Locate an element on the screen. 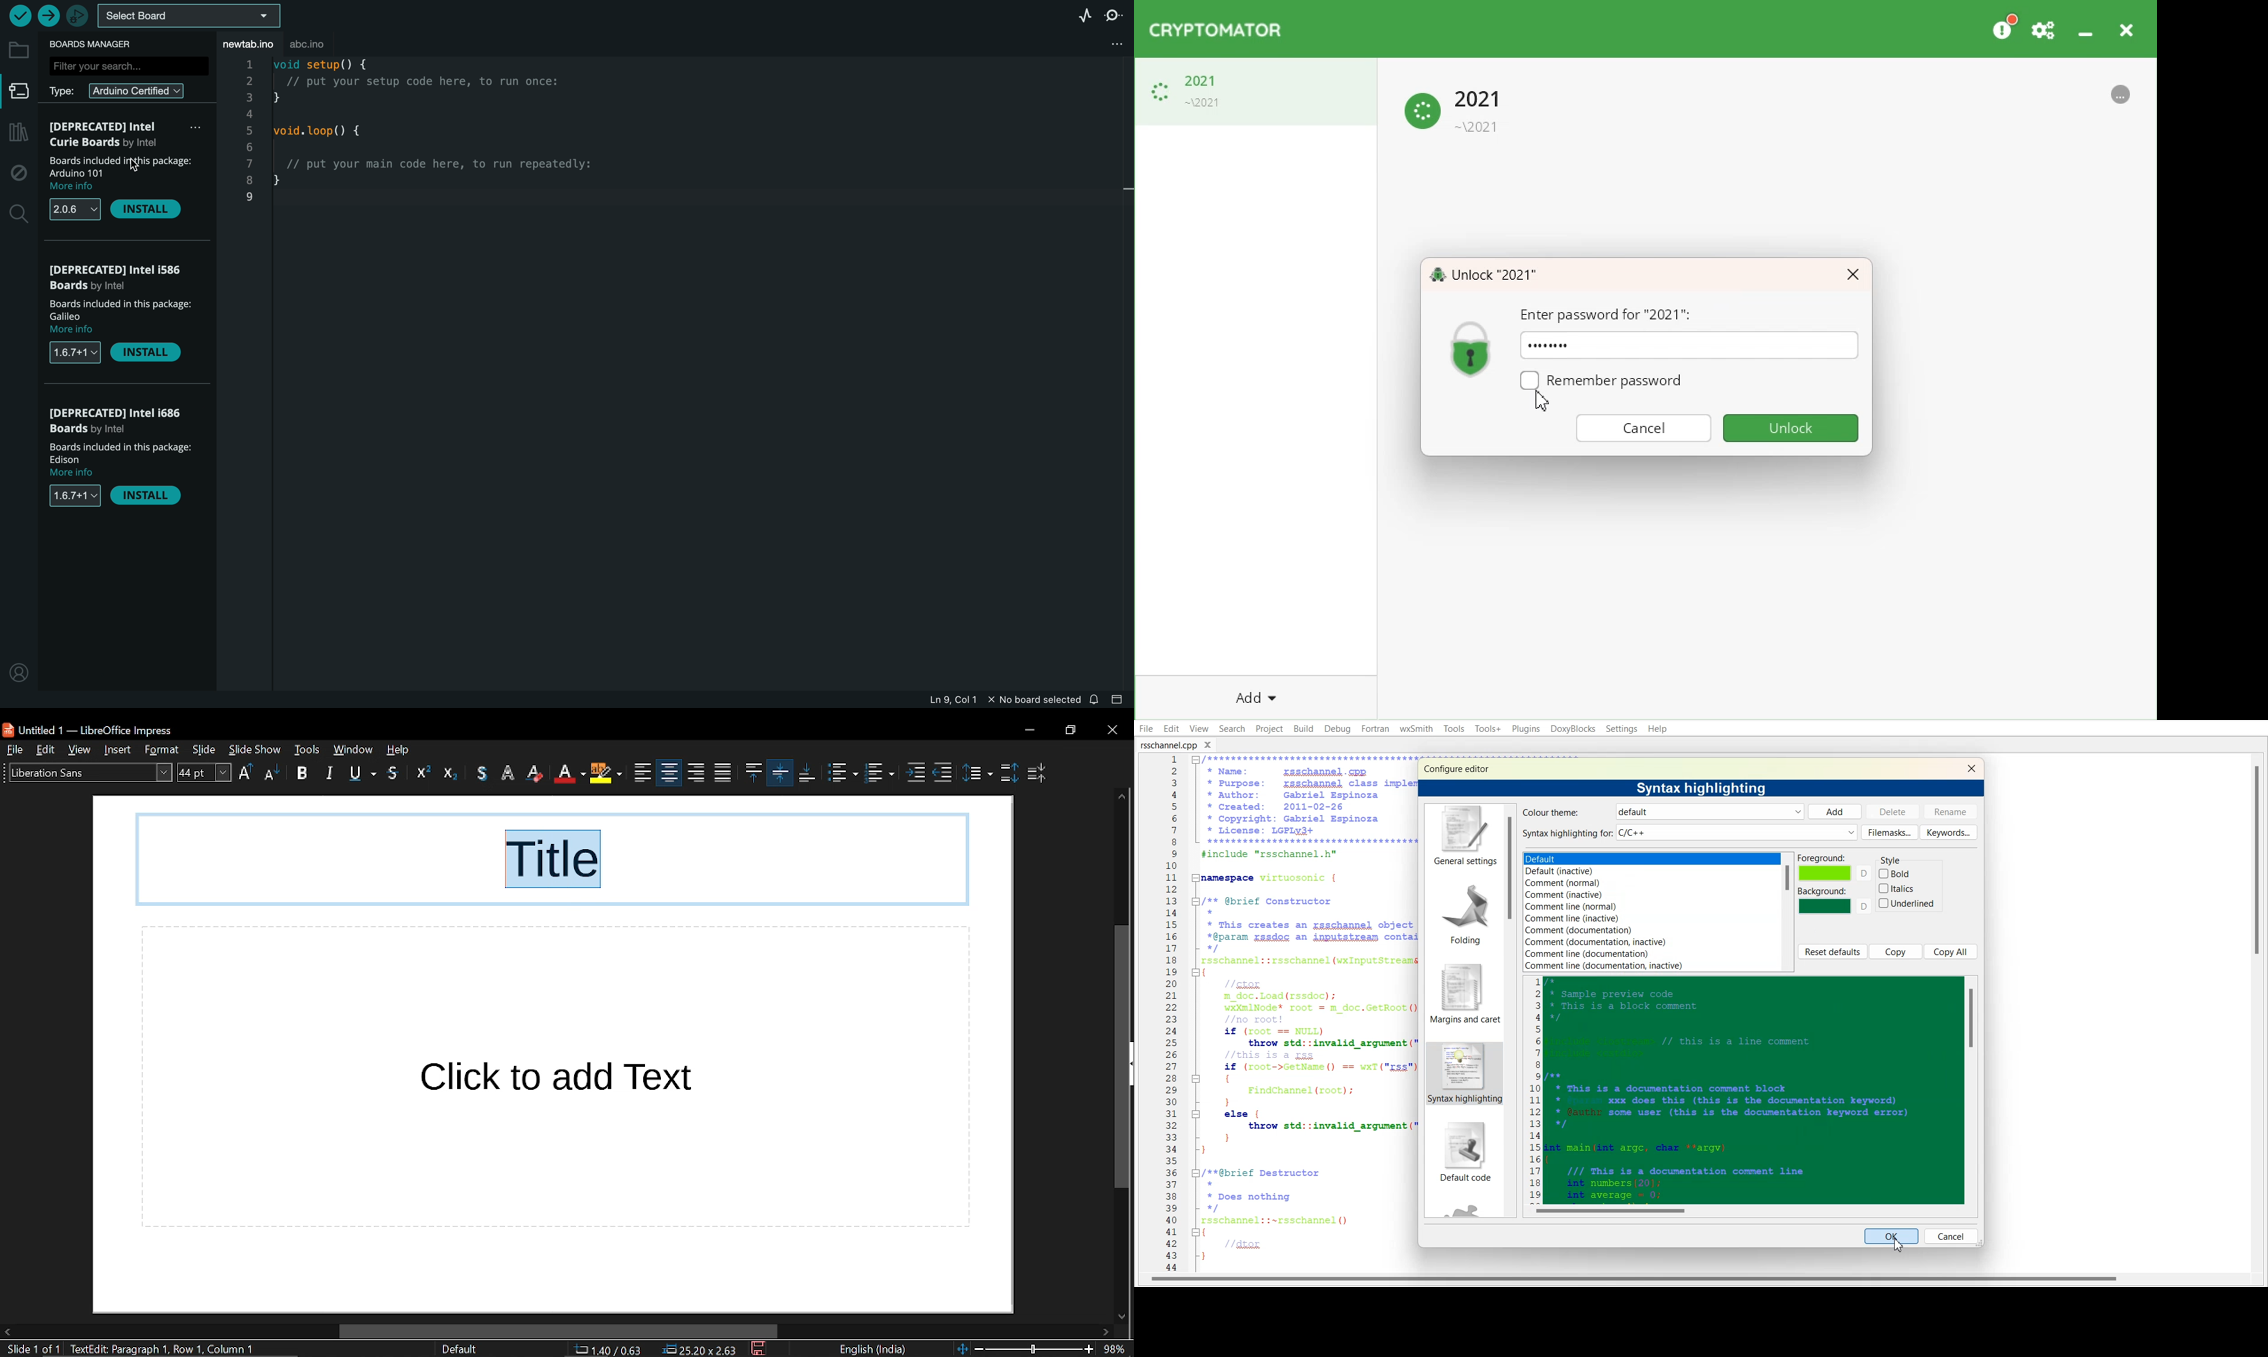 This screenshot has height=1372, width=2268. insert is located at coordinates (121, 749).